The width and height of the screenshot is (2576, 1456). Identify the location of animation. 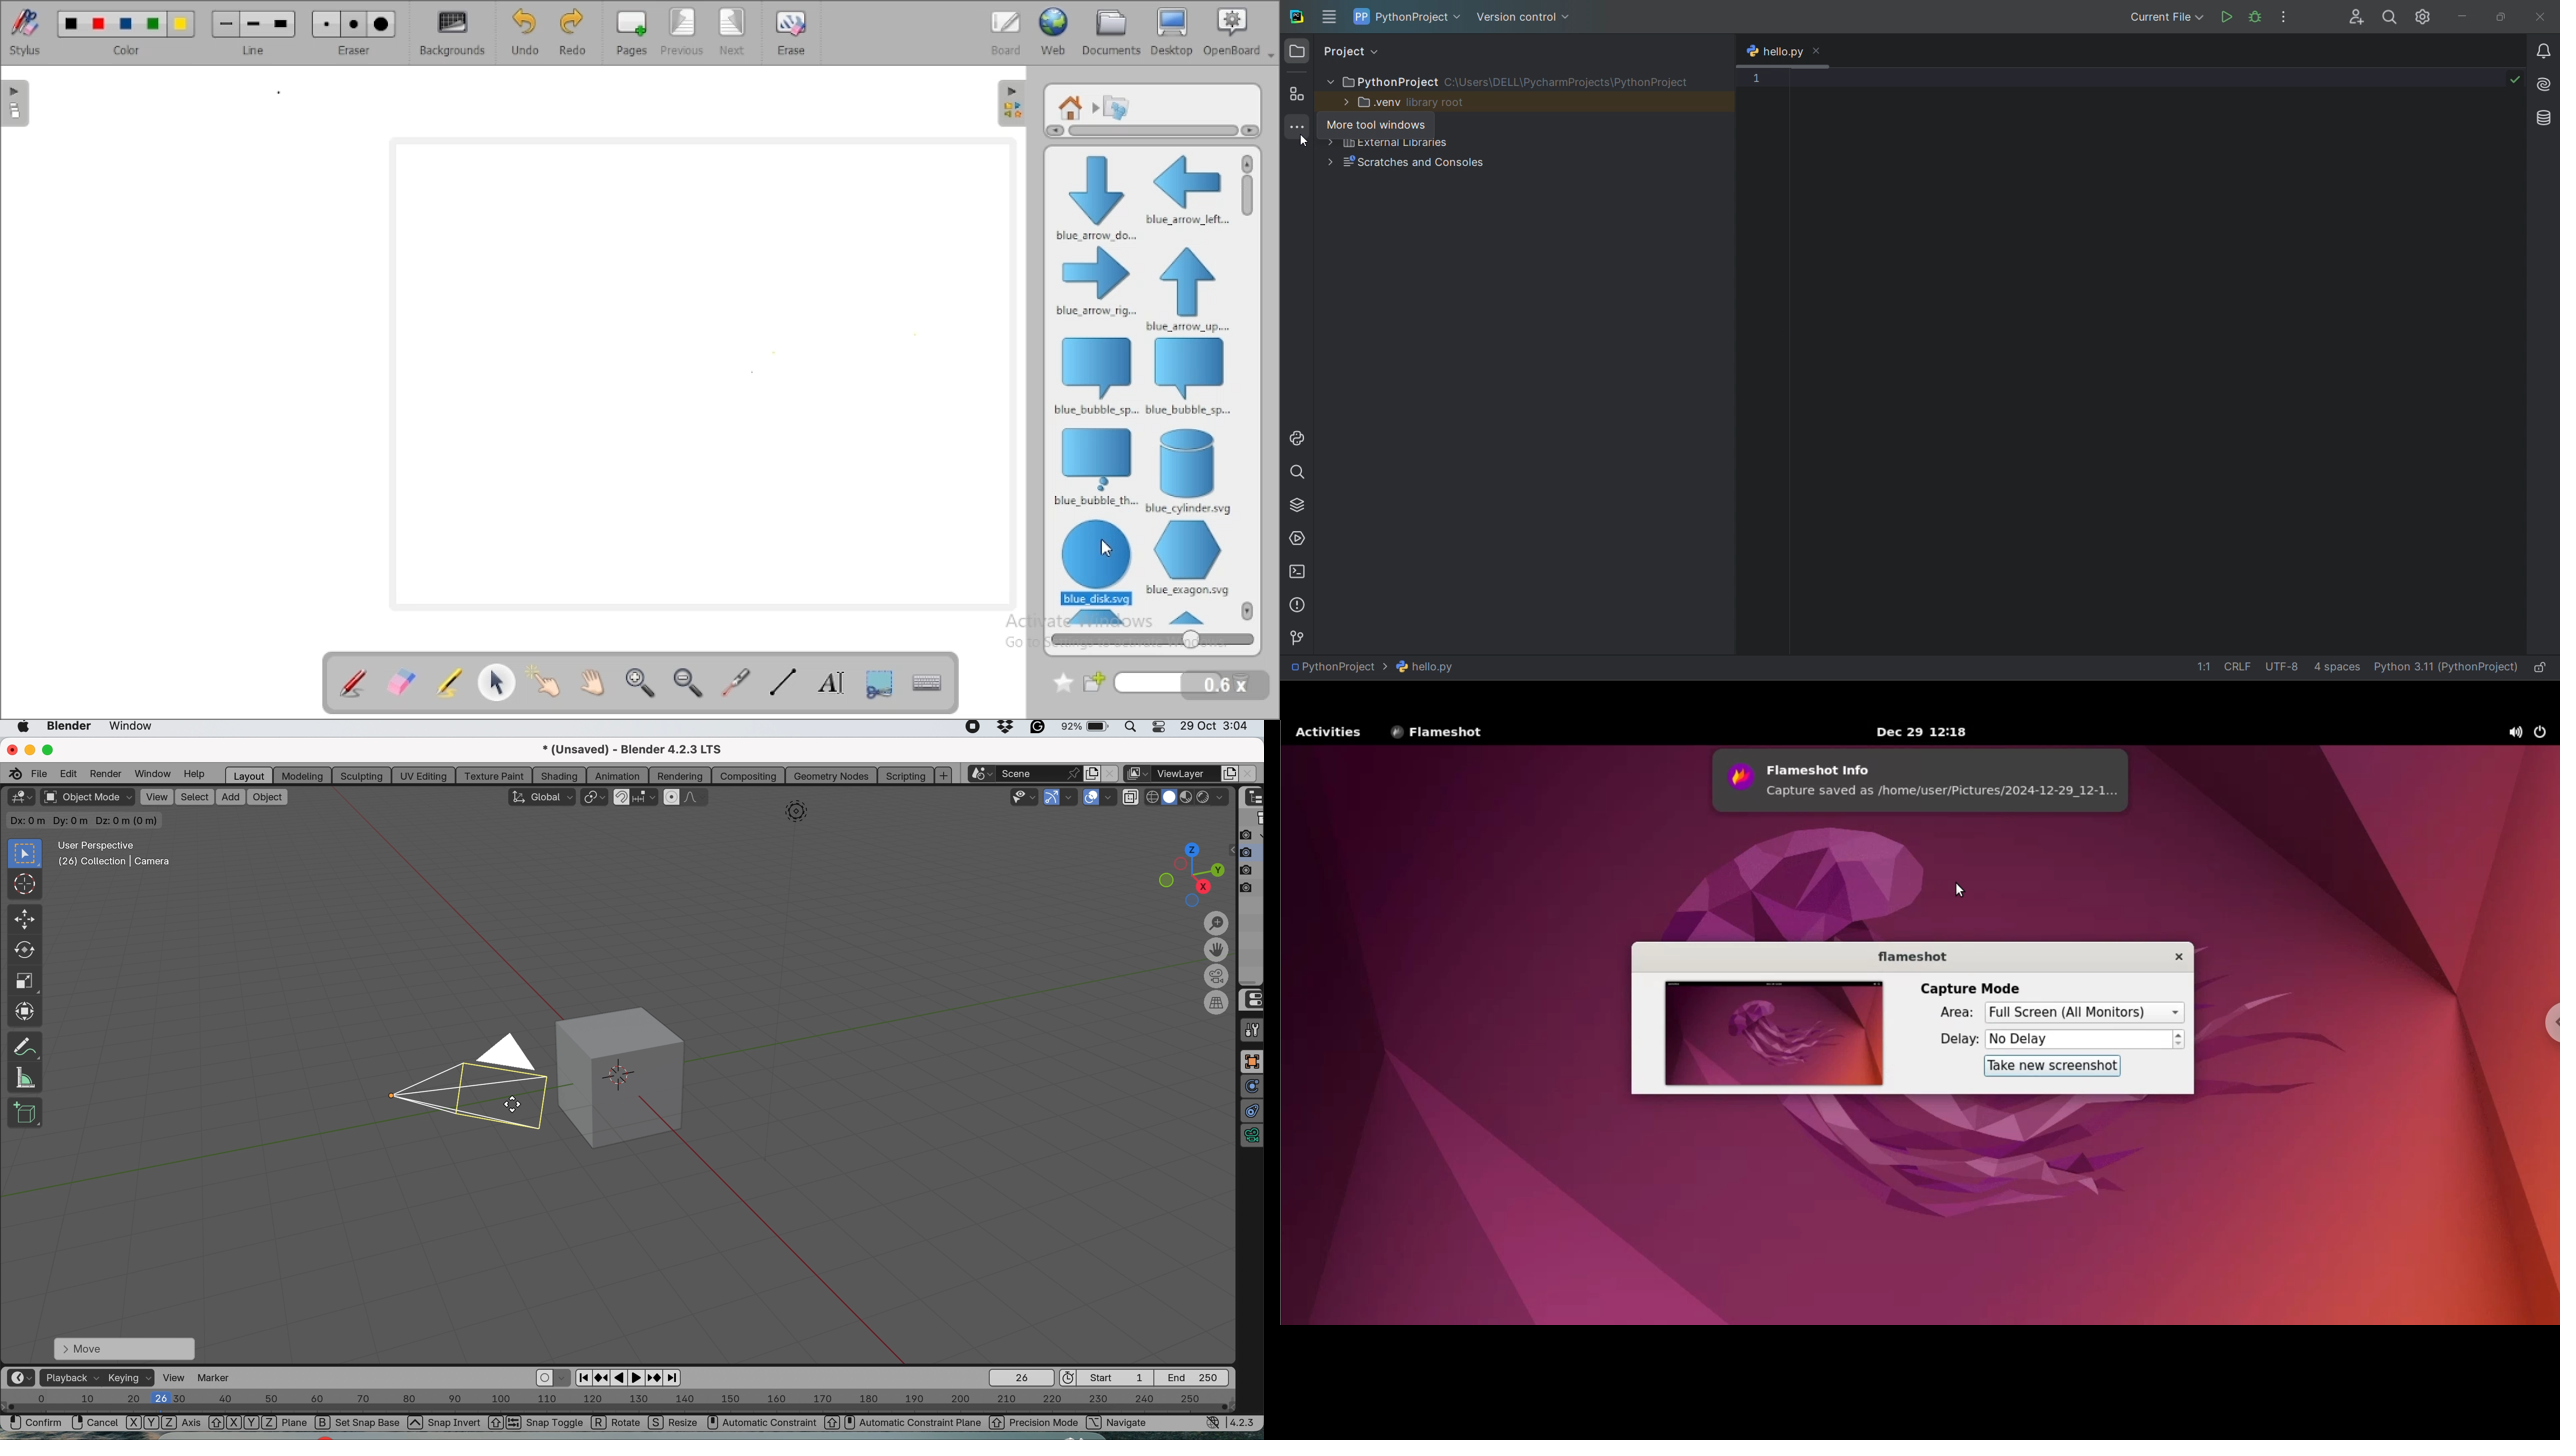
(619, 776).